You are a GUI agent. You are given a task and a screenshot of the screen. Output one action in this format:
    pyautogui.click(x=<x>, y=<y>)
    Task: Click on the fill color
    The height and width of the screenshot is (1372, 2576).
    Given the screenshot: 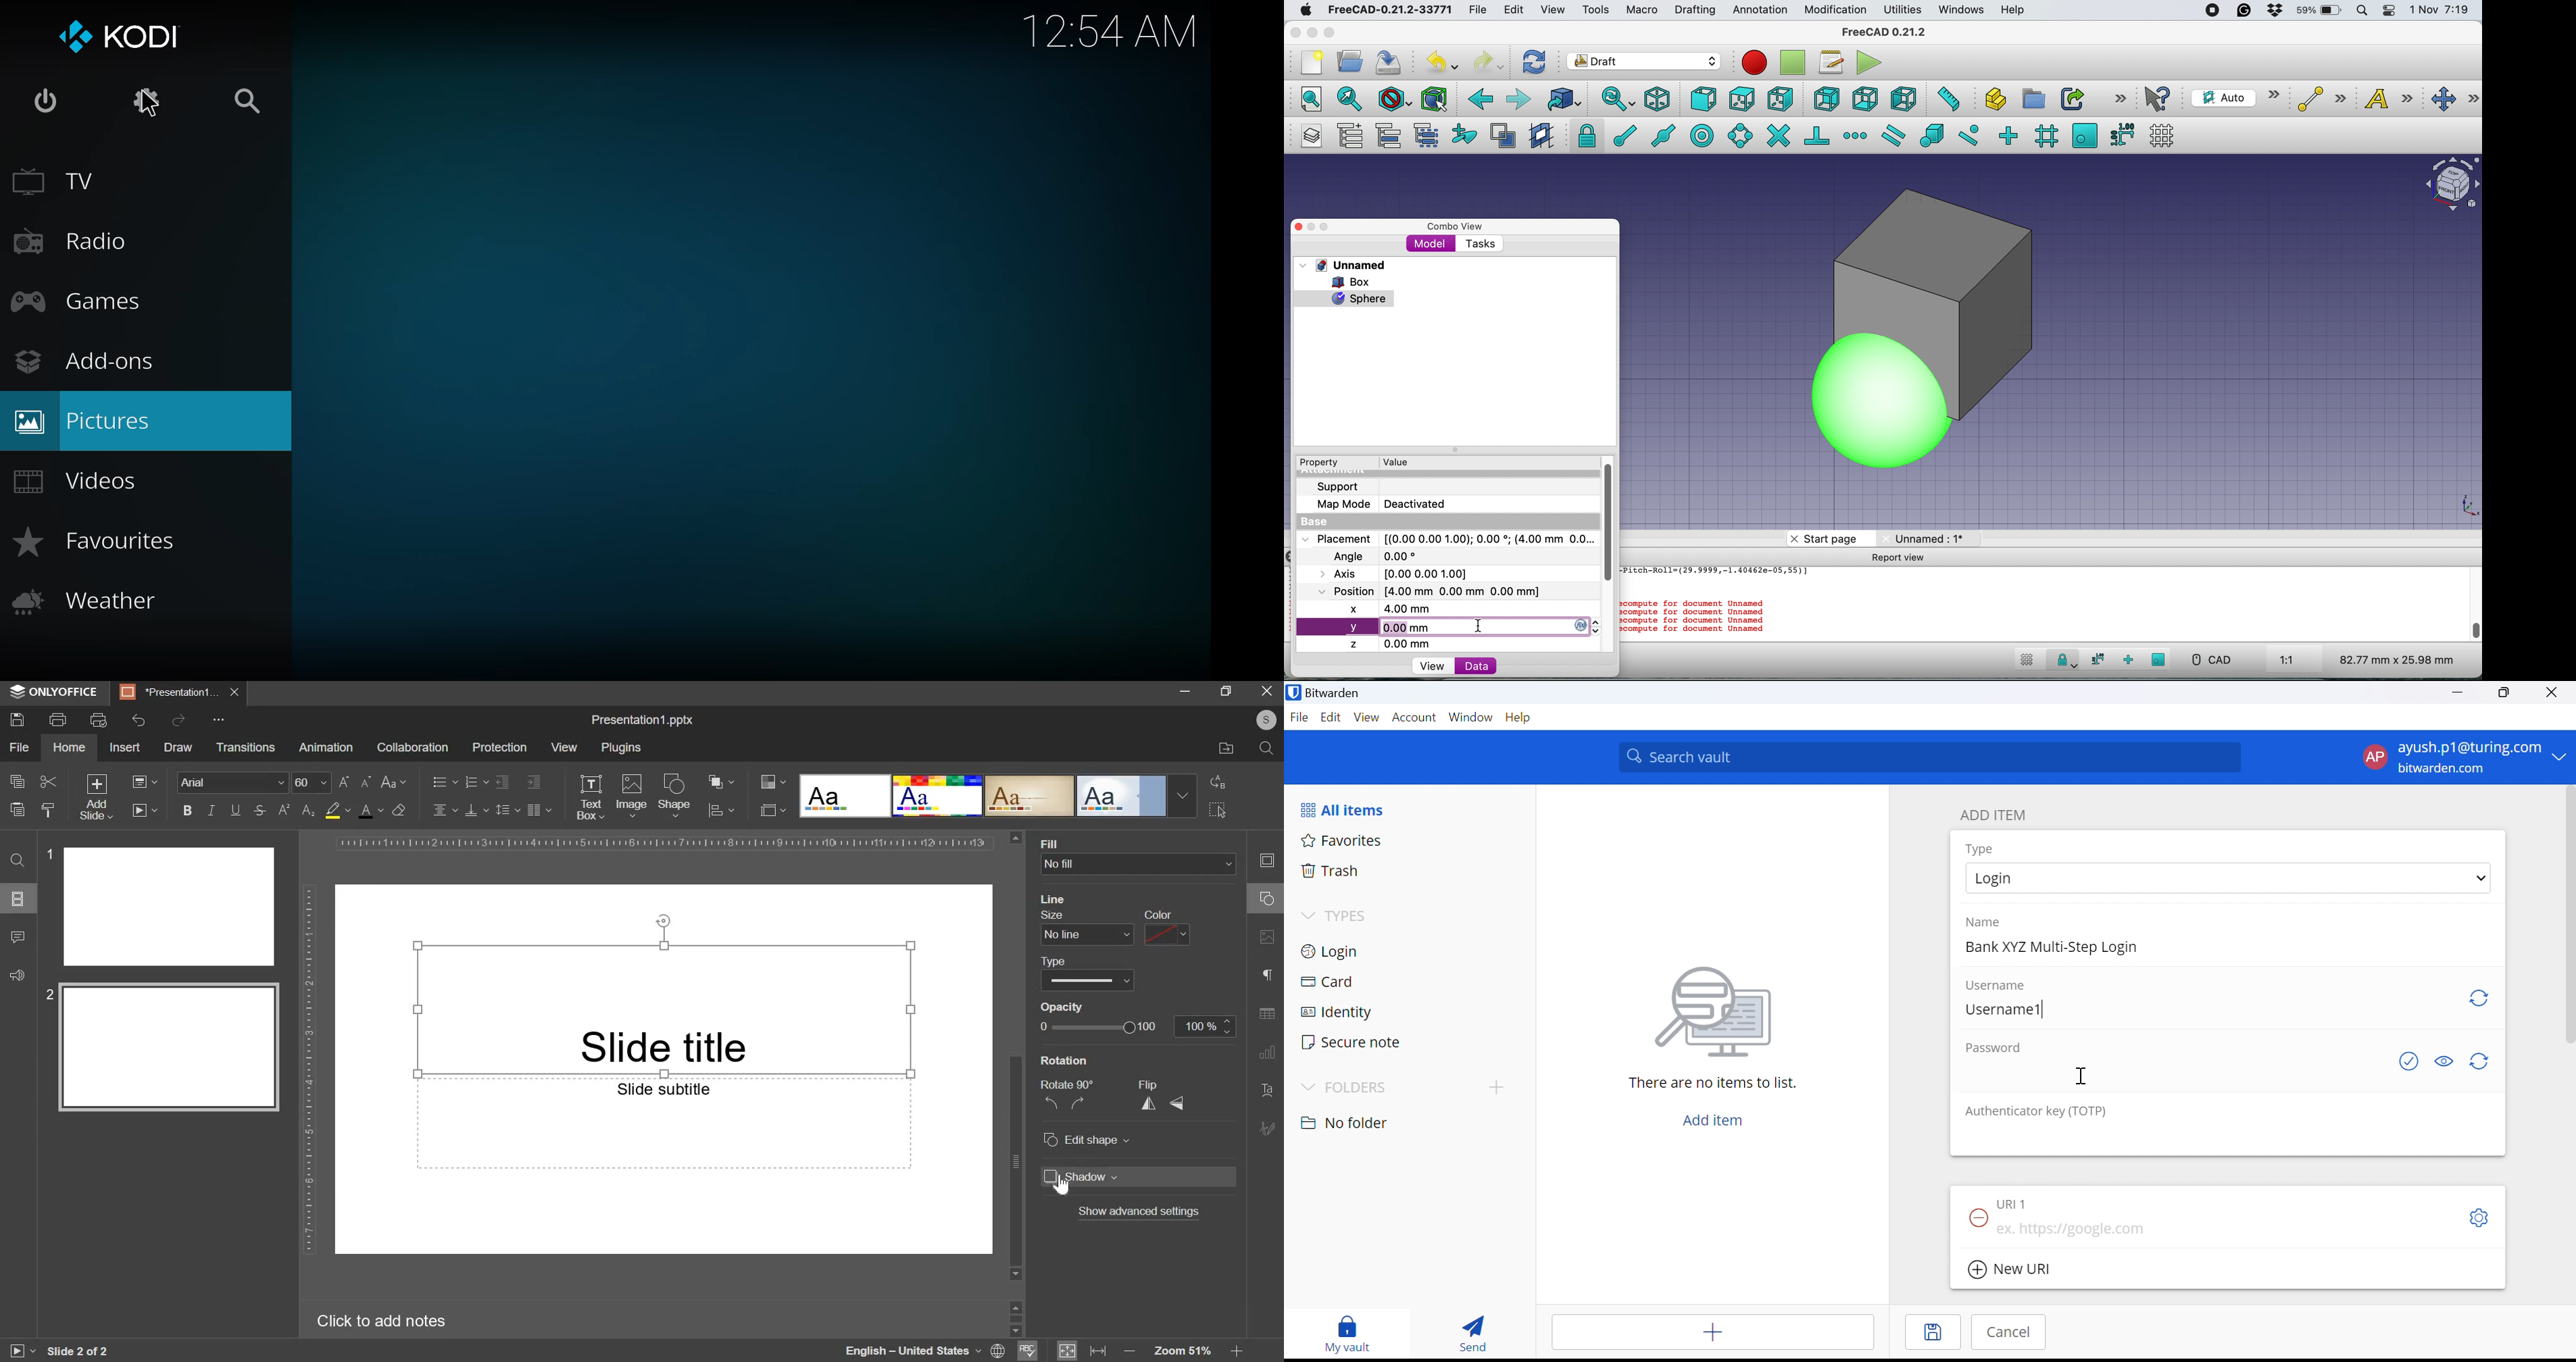 What is the action you would take?
    pyautogui.click(x=337, y=811)
    